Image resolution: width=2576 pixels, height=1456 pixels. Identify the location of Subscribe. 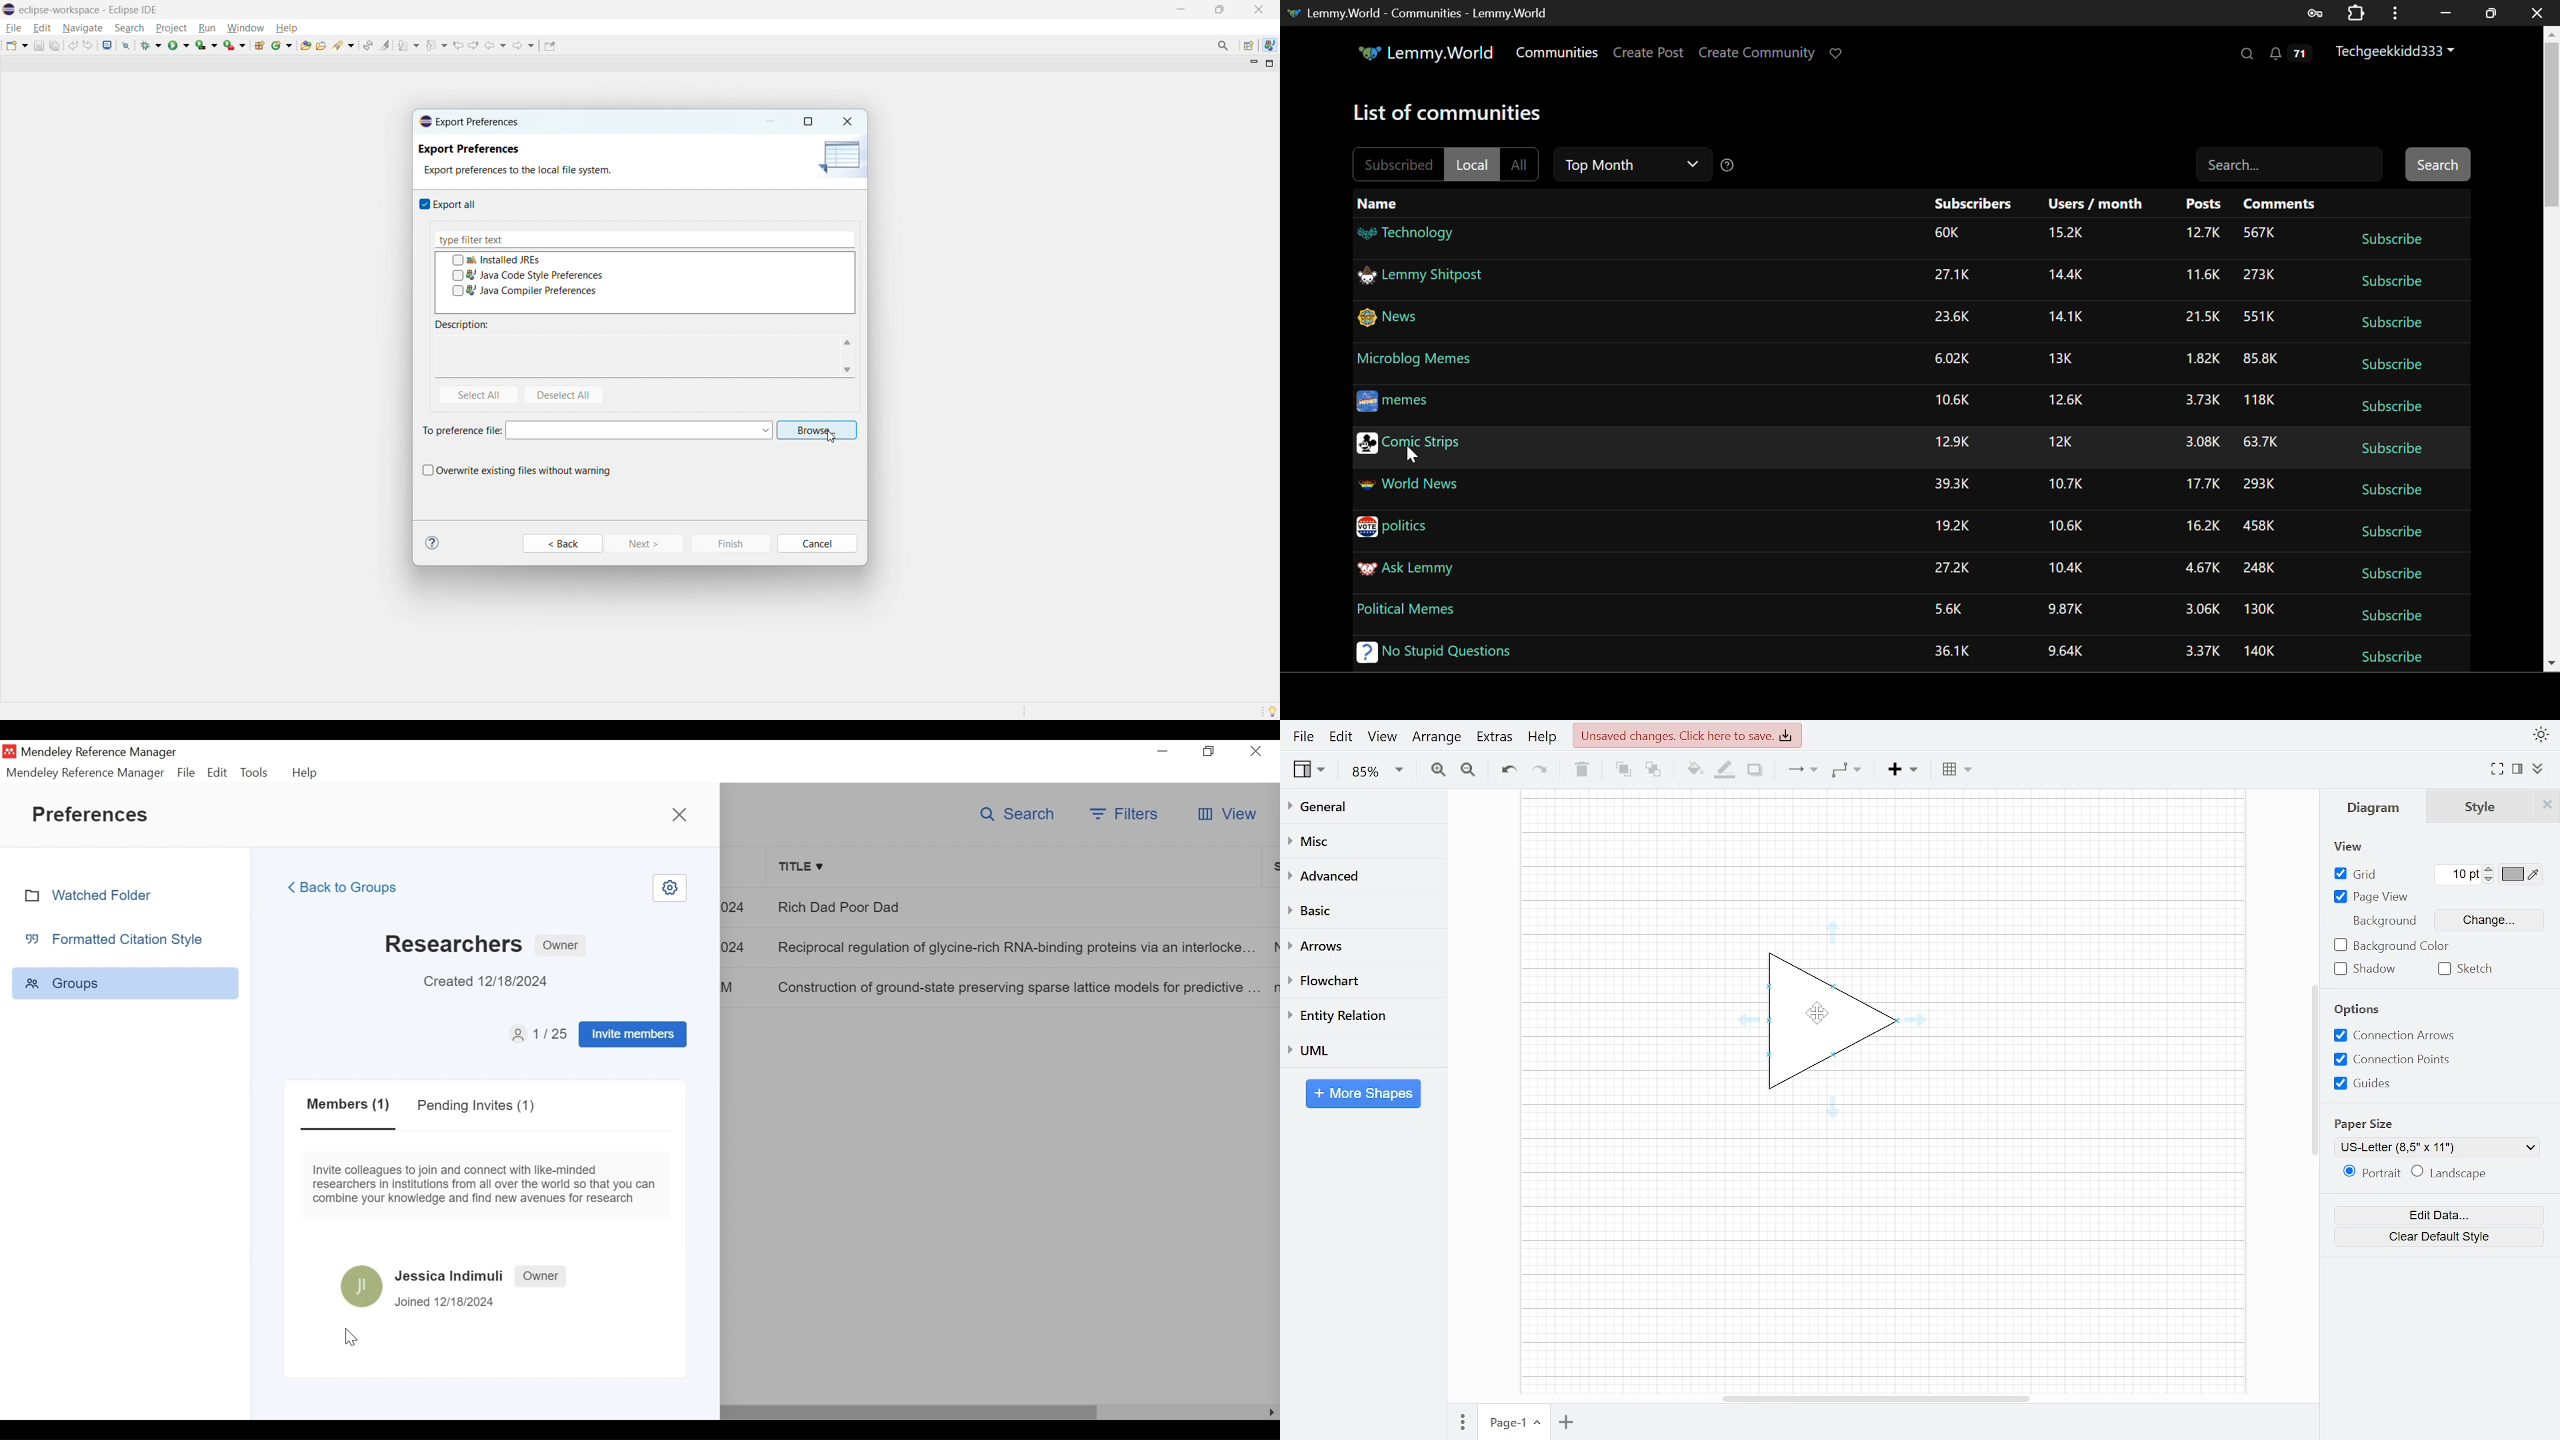
(2391, 325).